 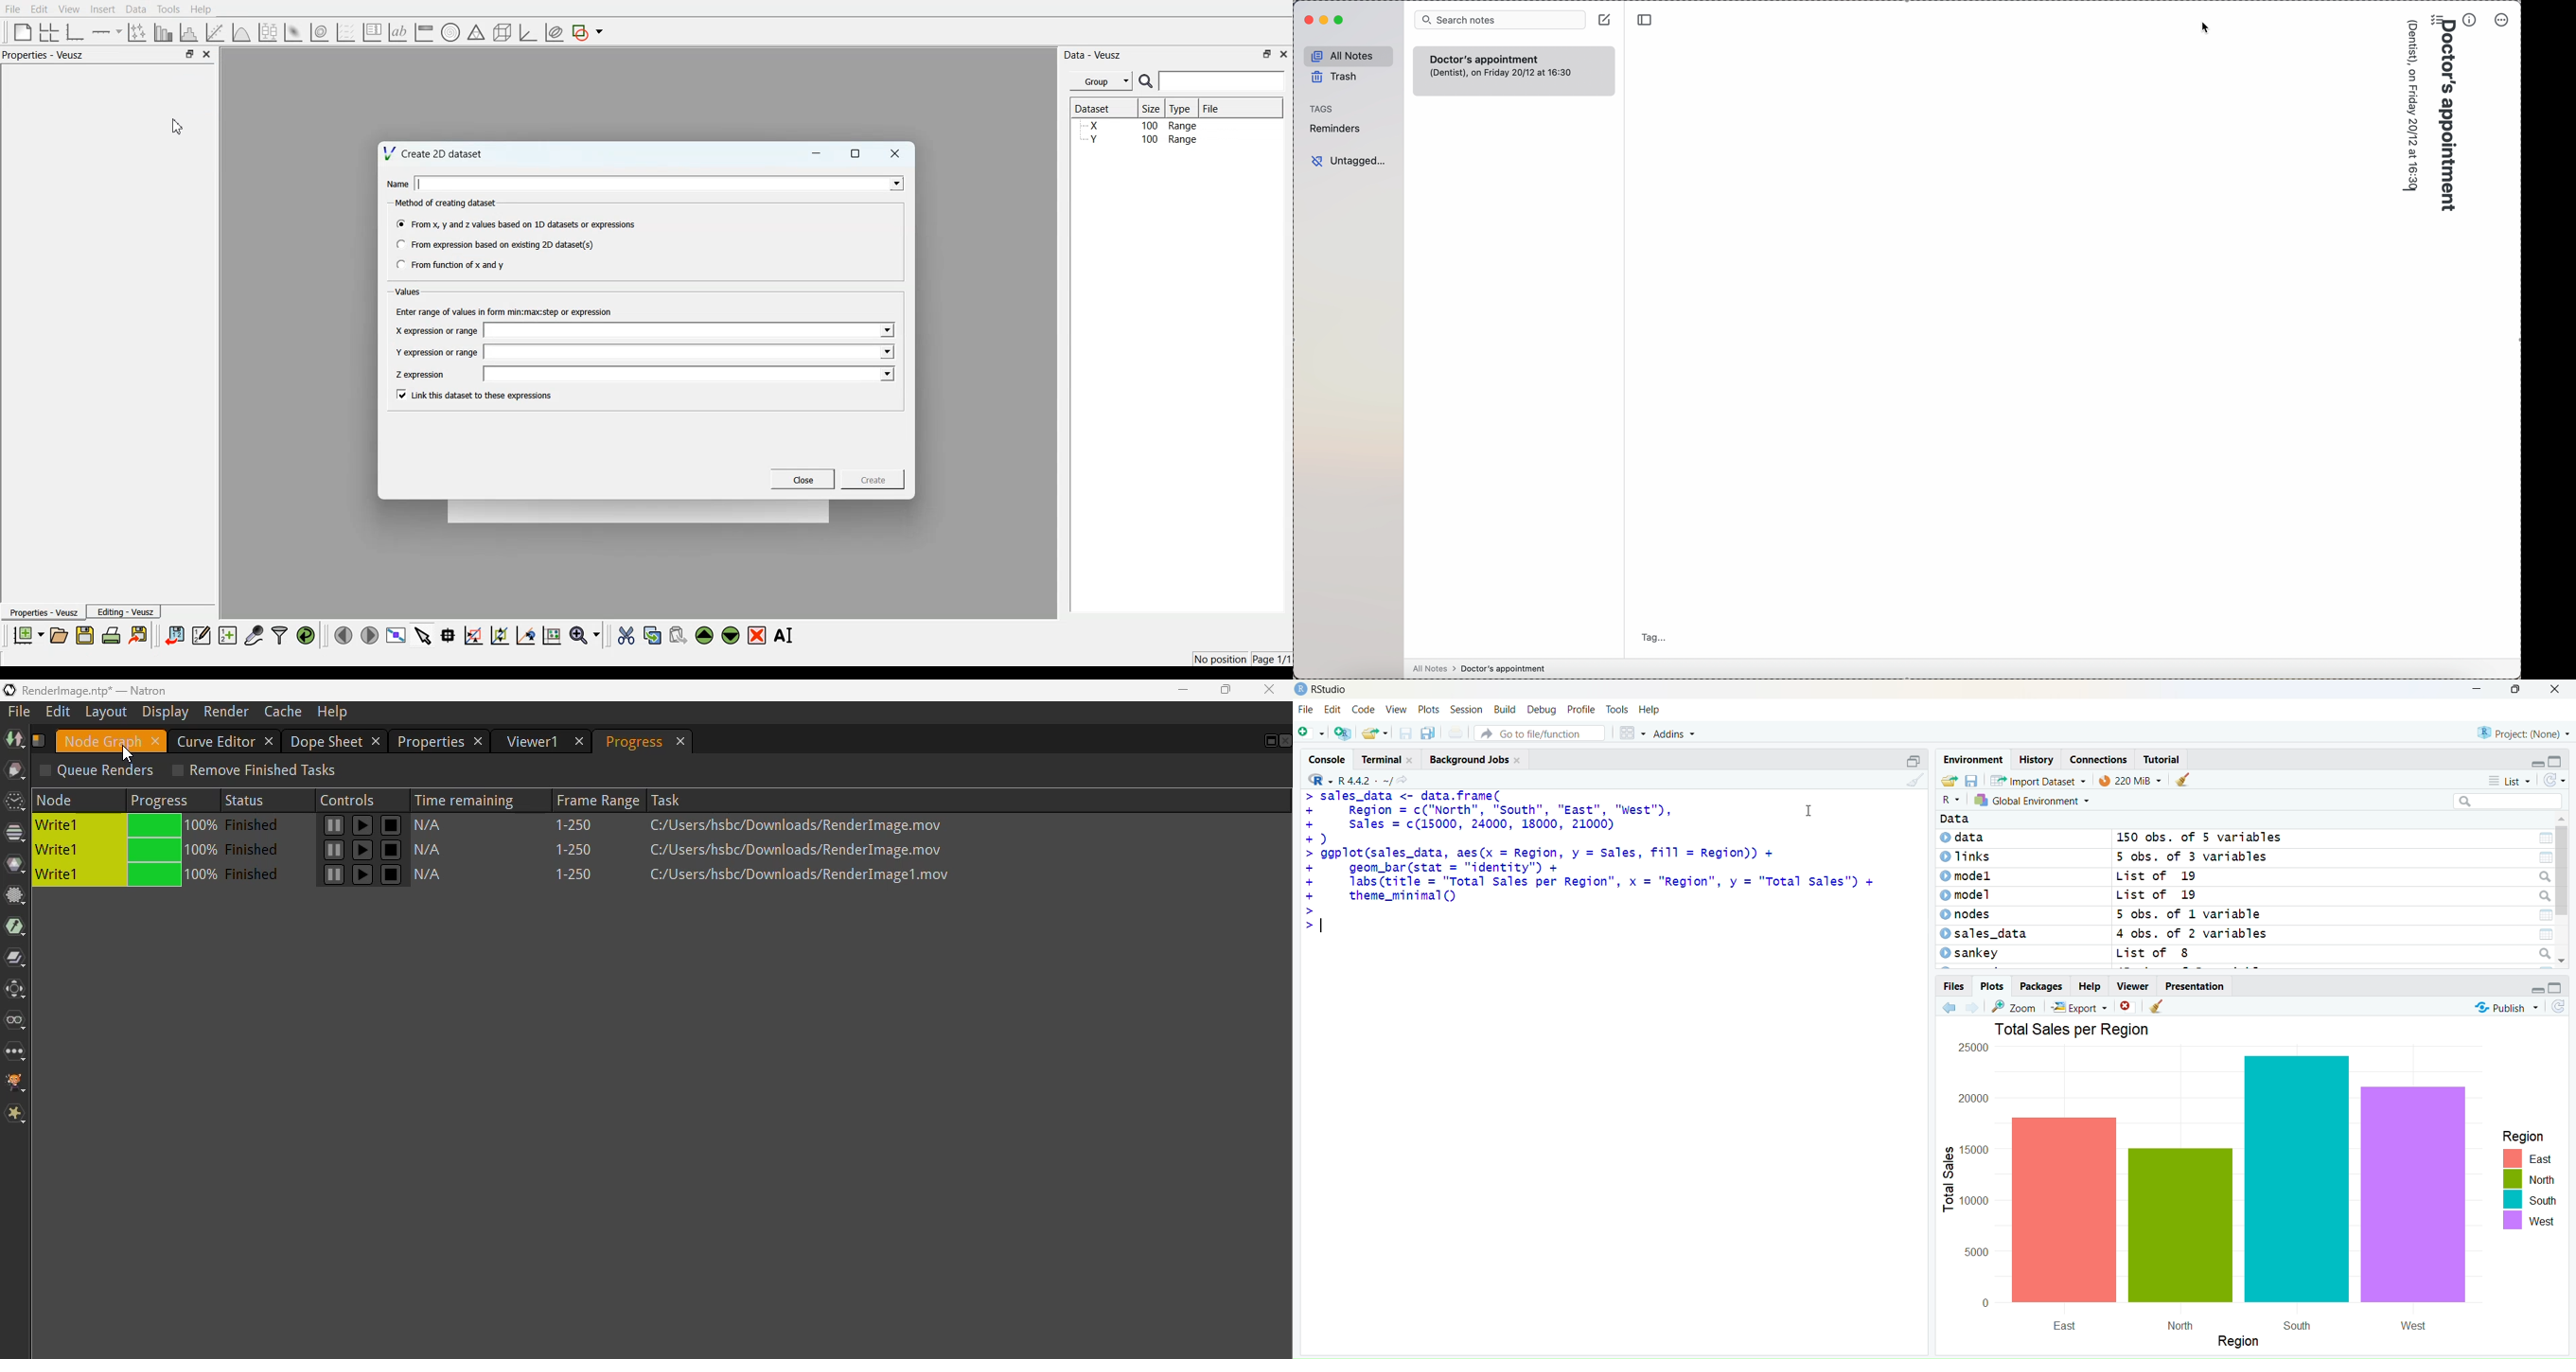 What do you see at coordinates (1092, 55) in the screenshot?
I see `Data - Veusz` at bounding box center [1092, 55].